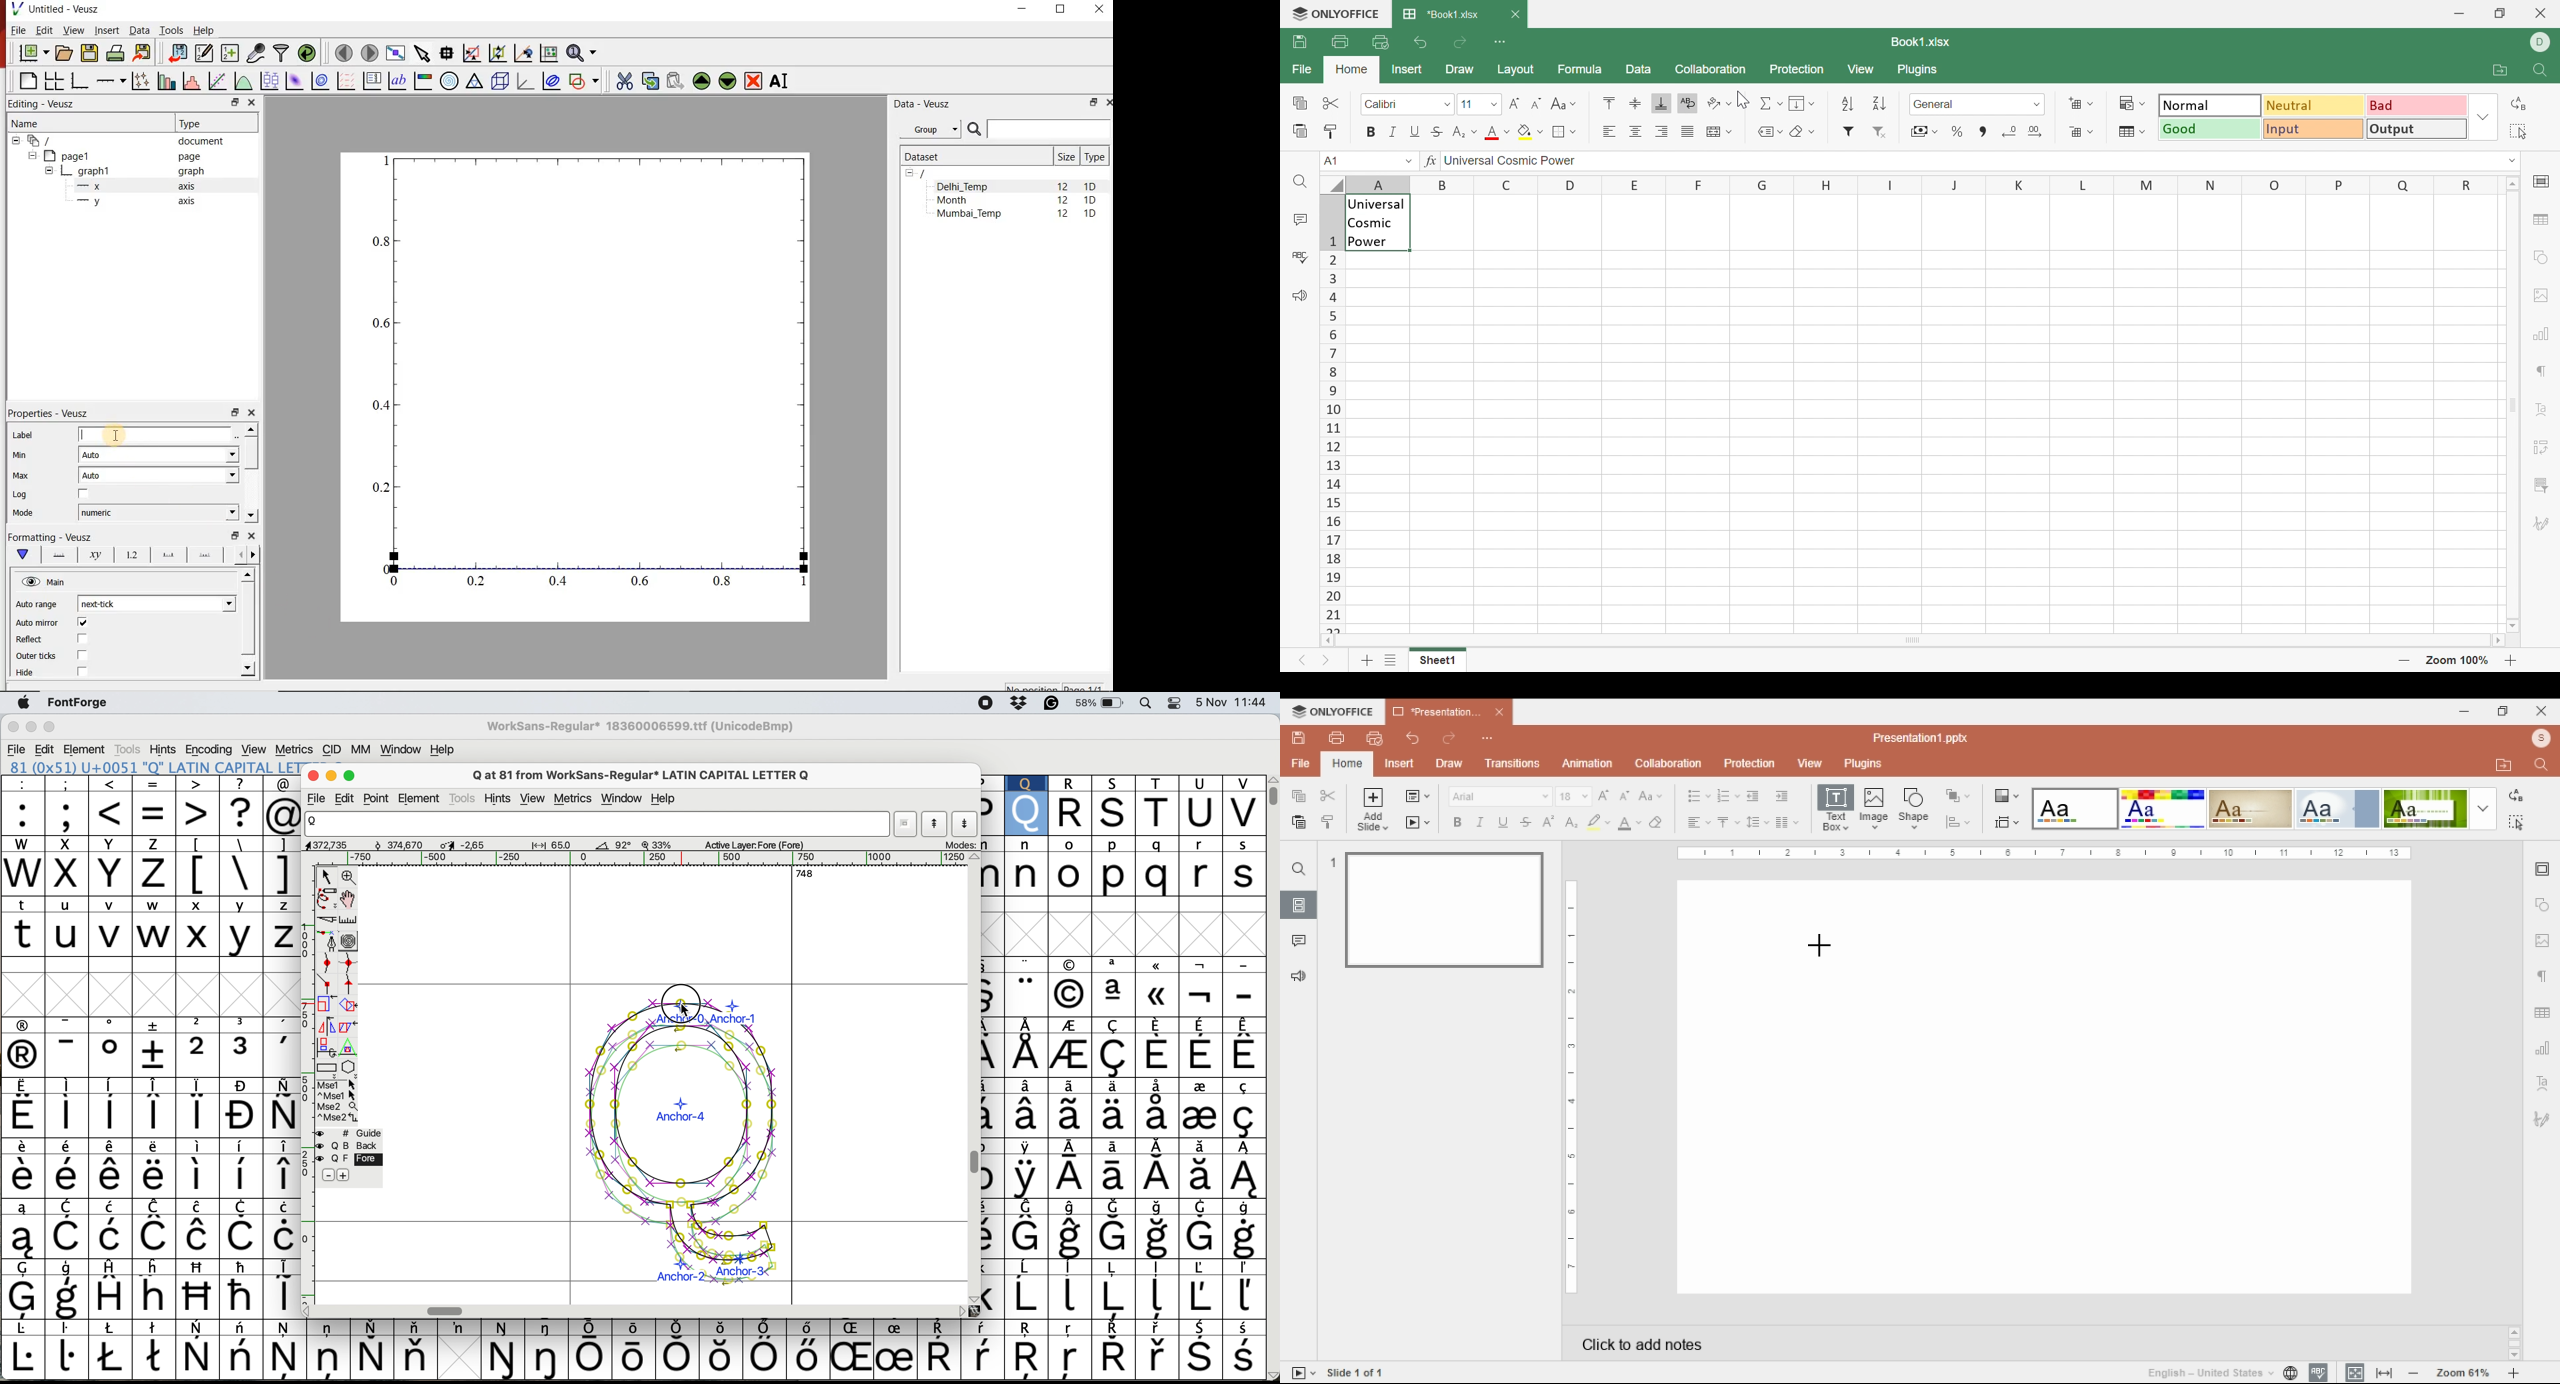 The height and width of the screenshot is (1400, 2576). I want to click on Ruler, so click(1571, 1086).